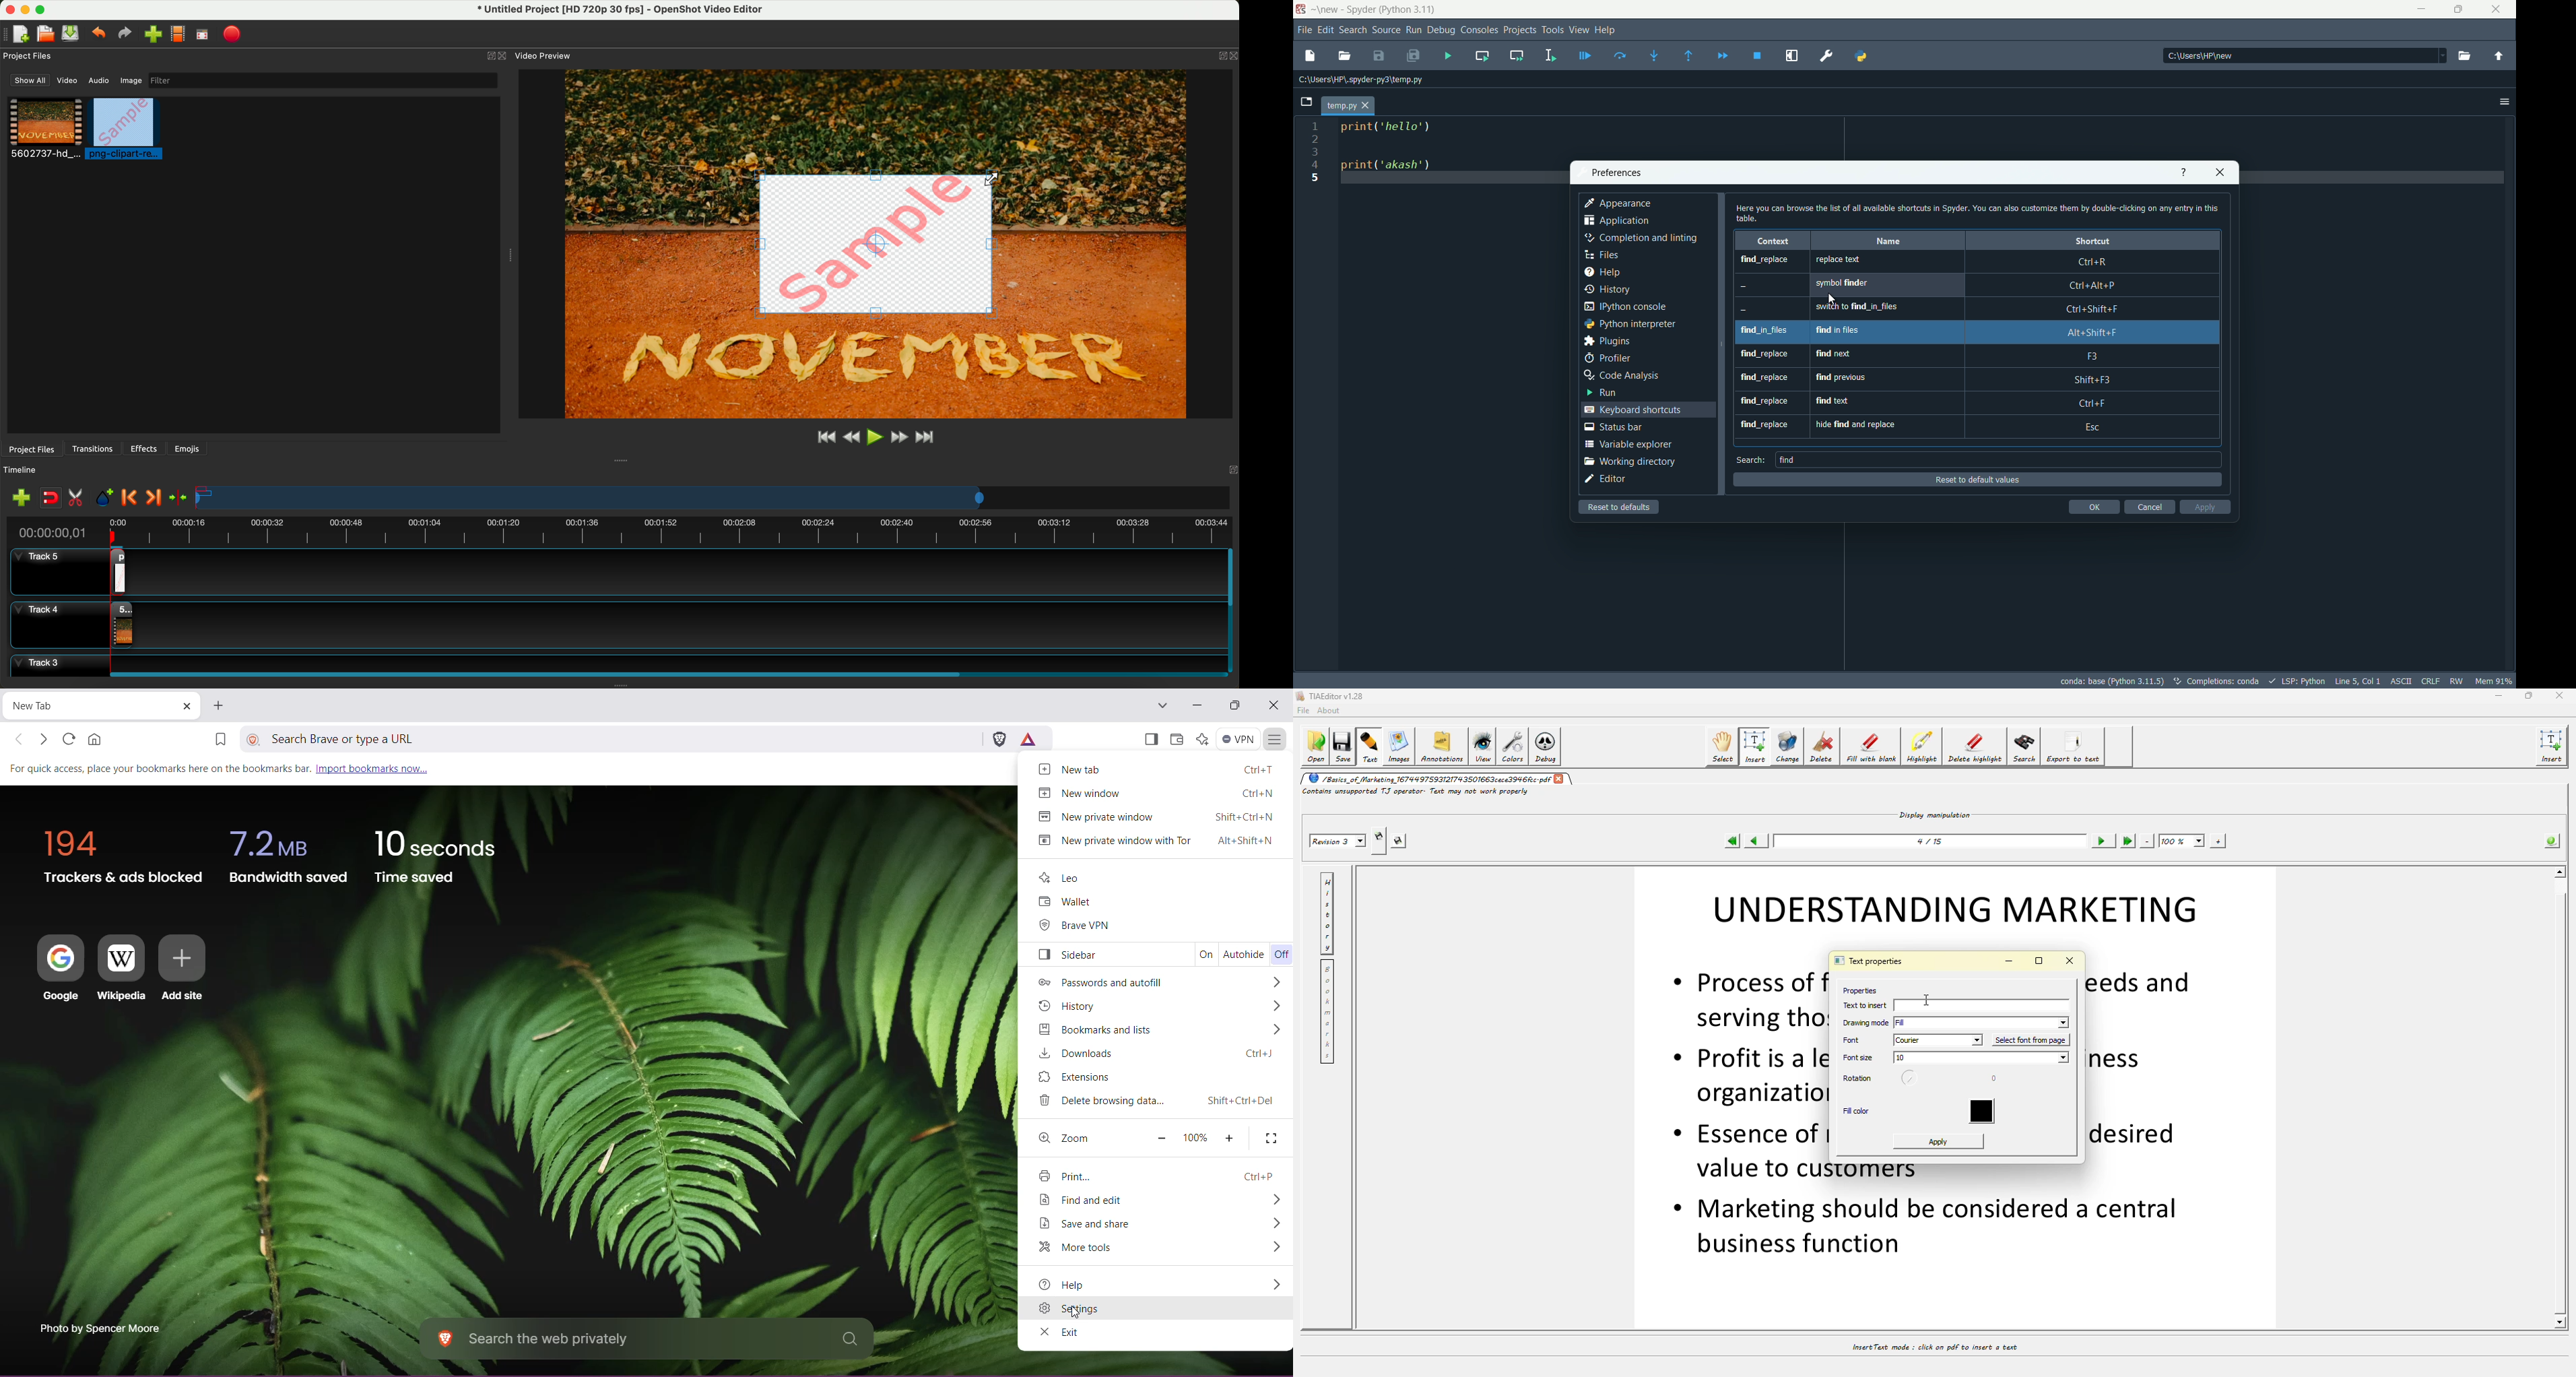  Describe the element at coordinates (1691, 57) in the screenshot. I see `continue execution untill next function` at that location.